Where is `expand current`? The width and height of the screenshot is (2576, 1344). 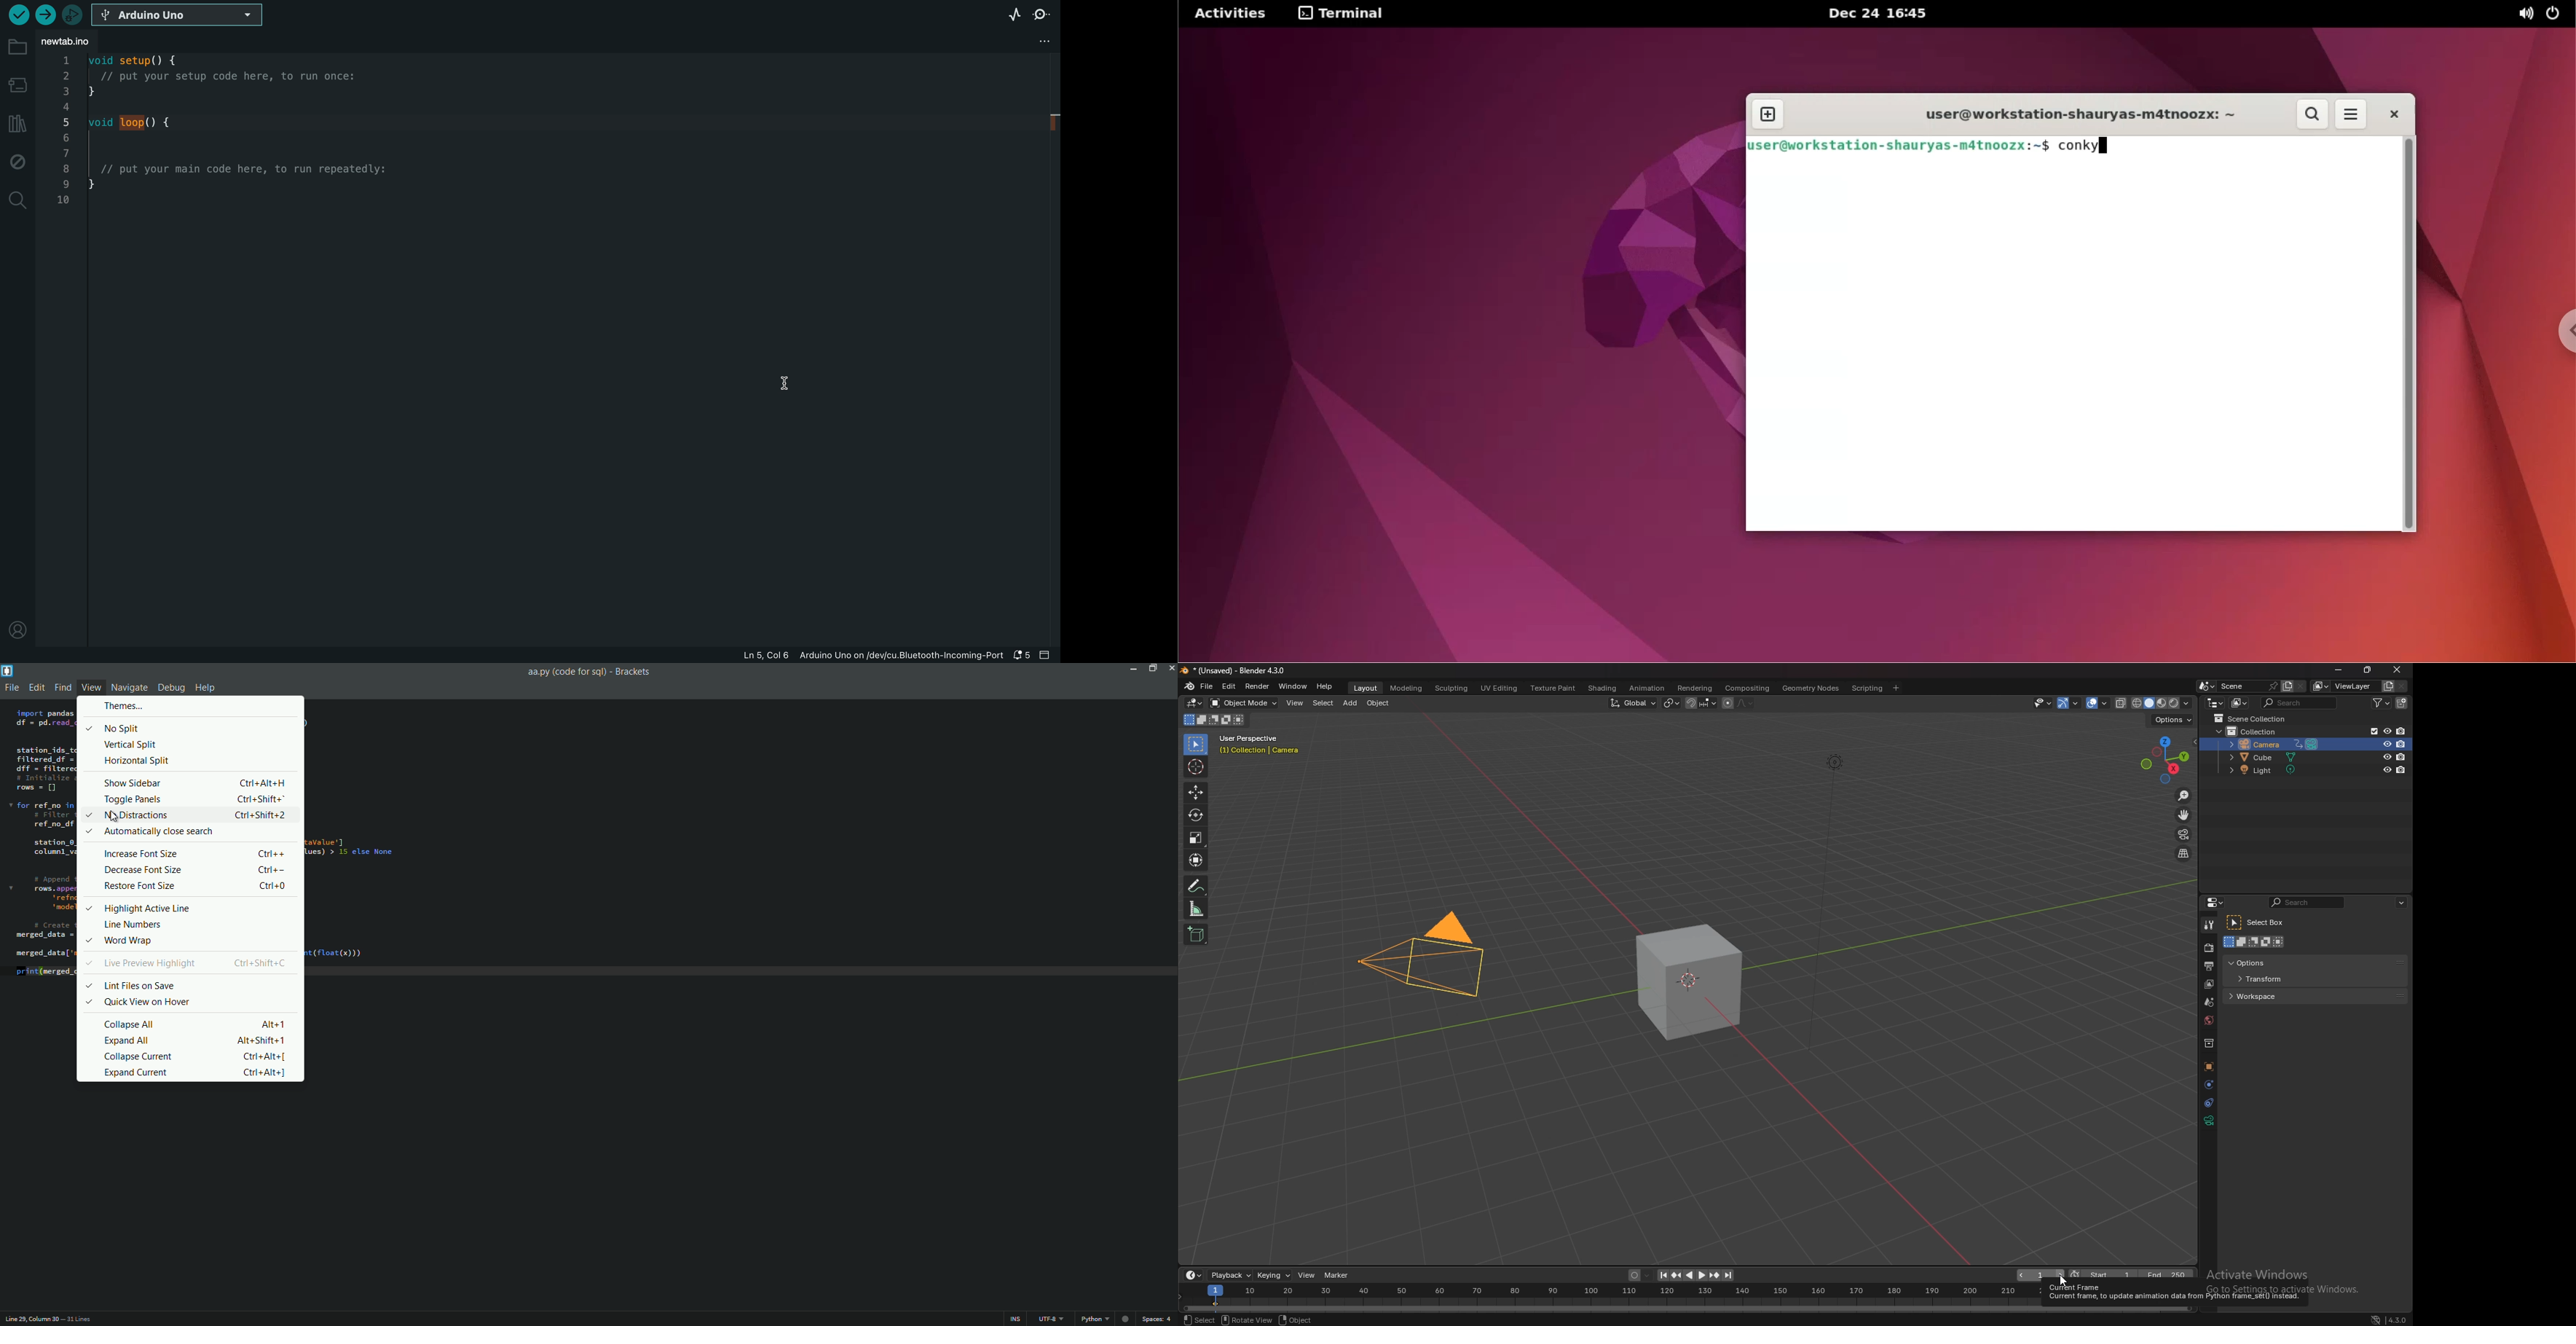
expand current is located at coordinates (199, 1072).